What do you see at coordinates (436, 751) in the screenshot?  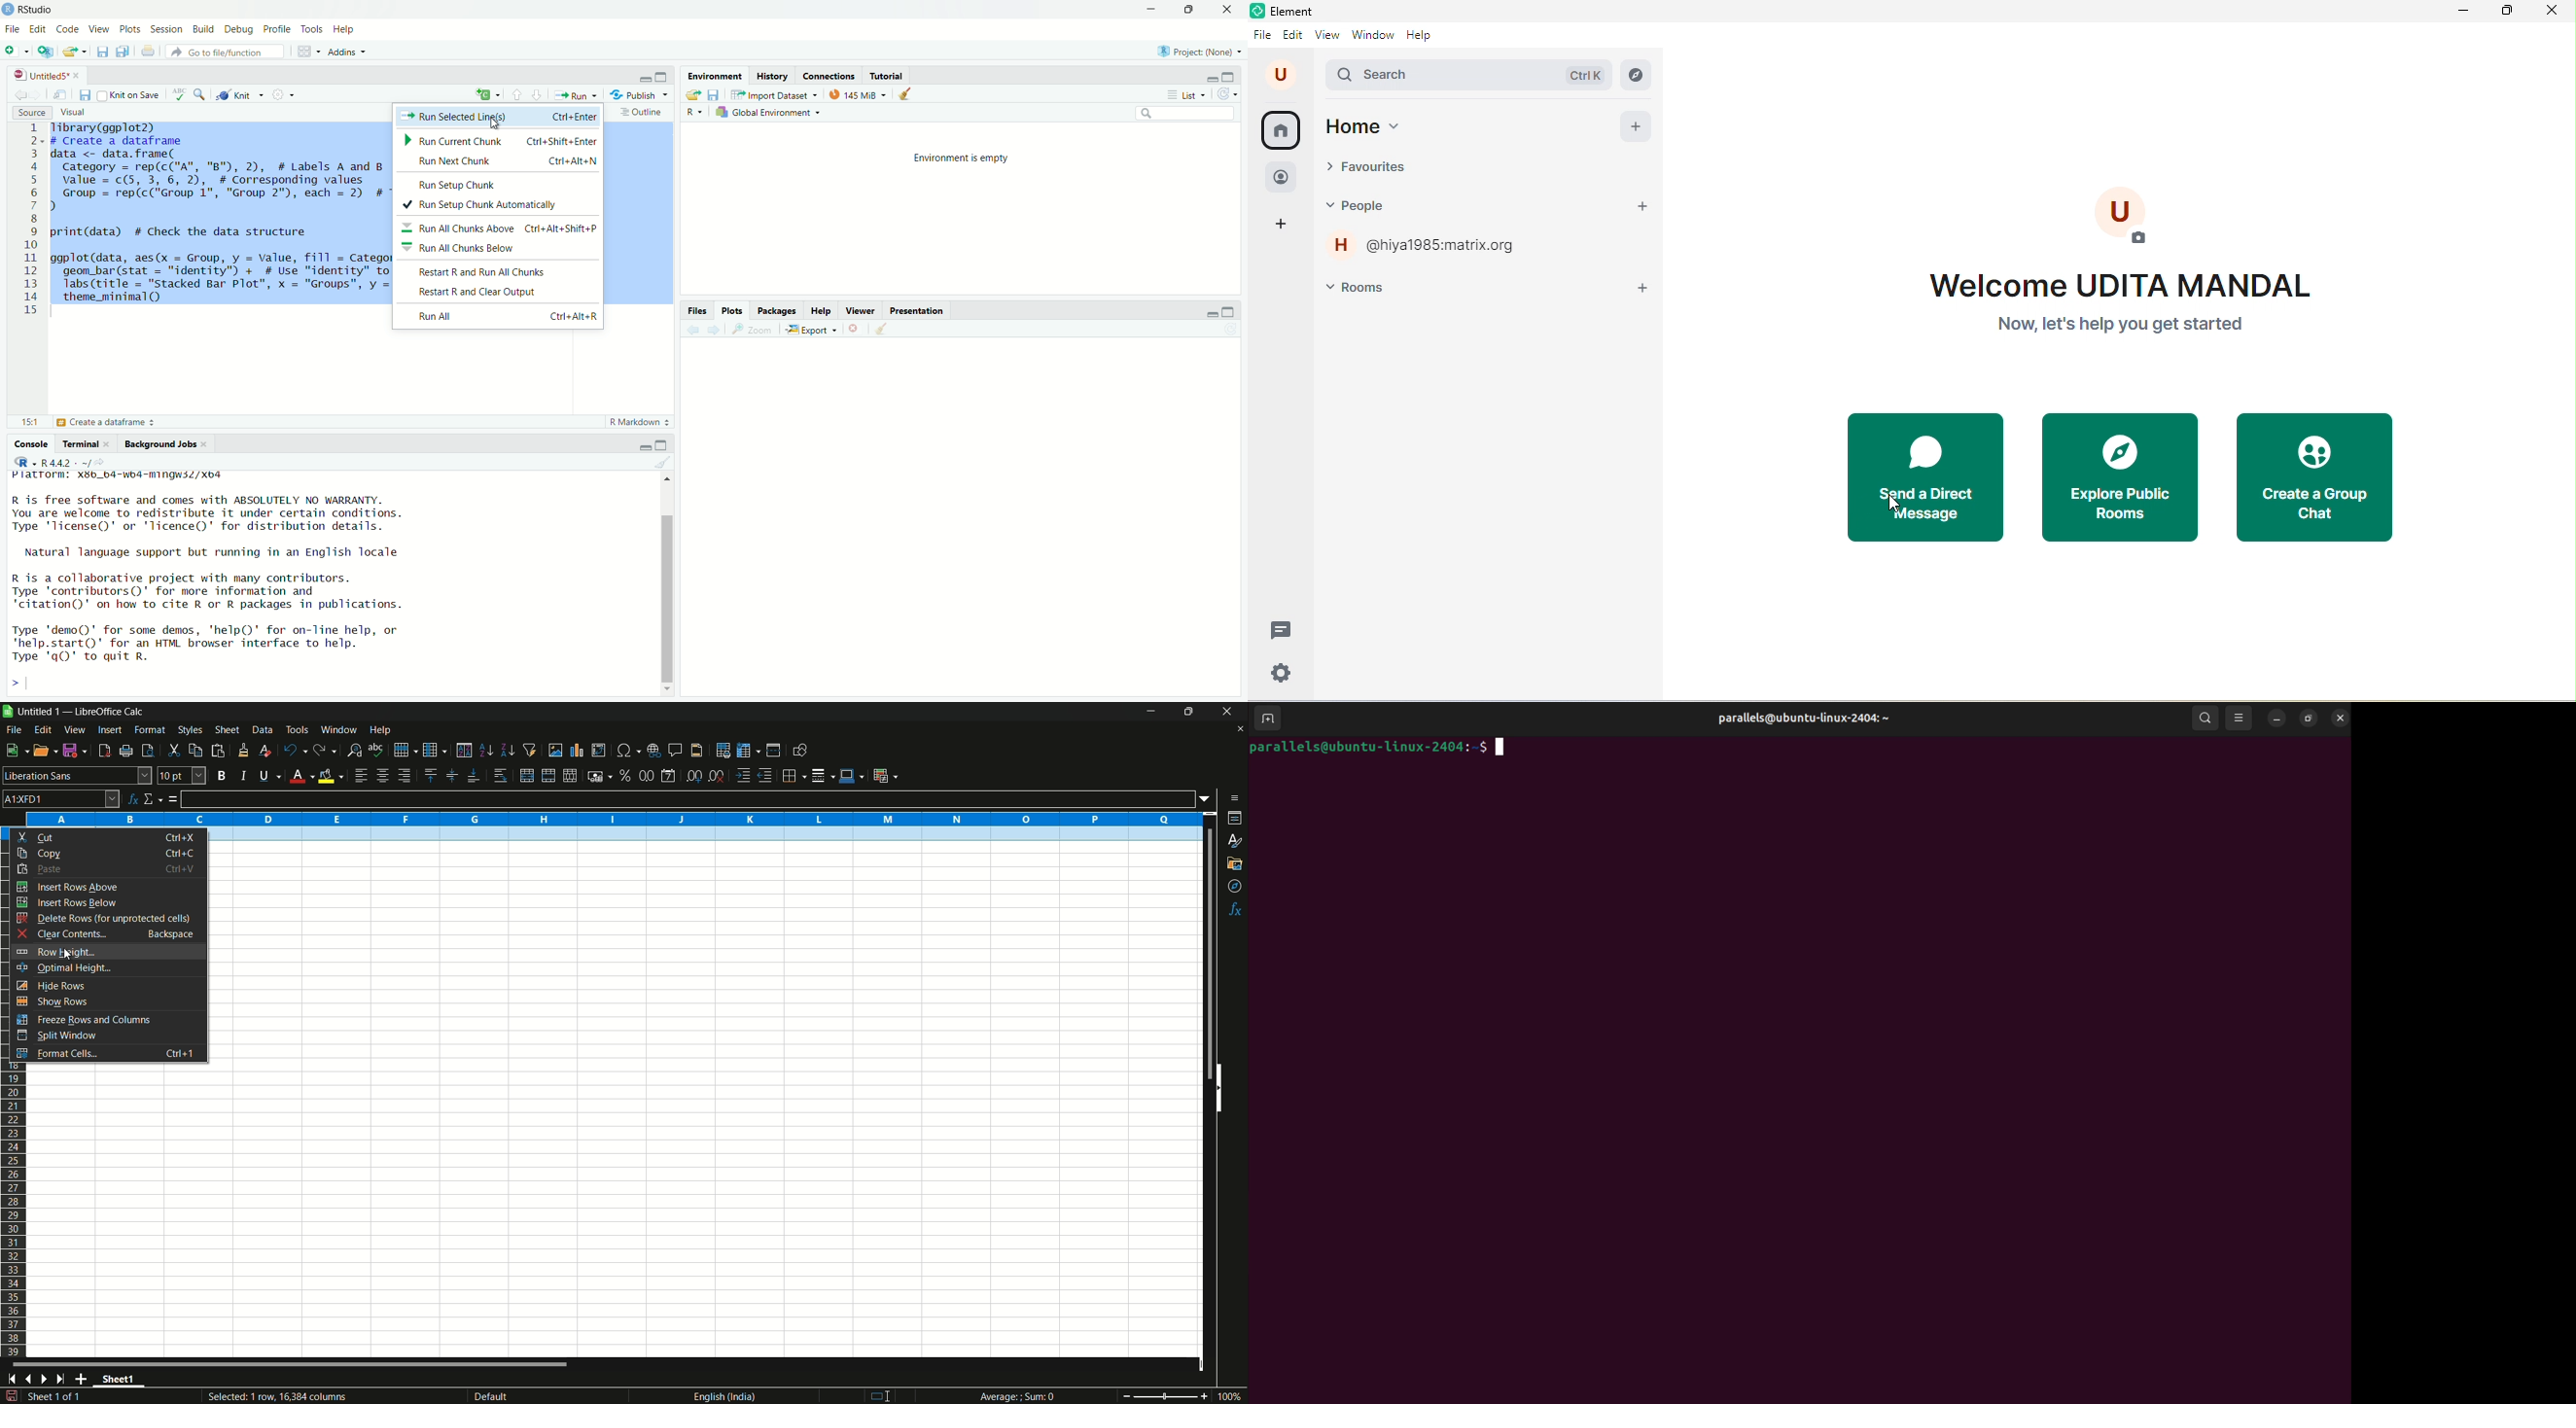 I see `column` at bounding box center [436, 751].